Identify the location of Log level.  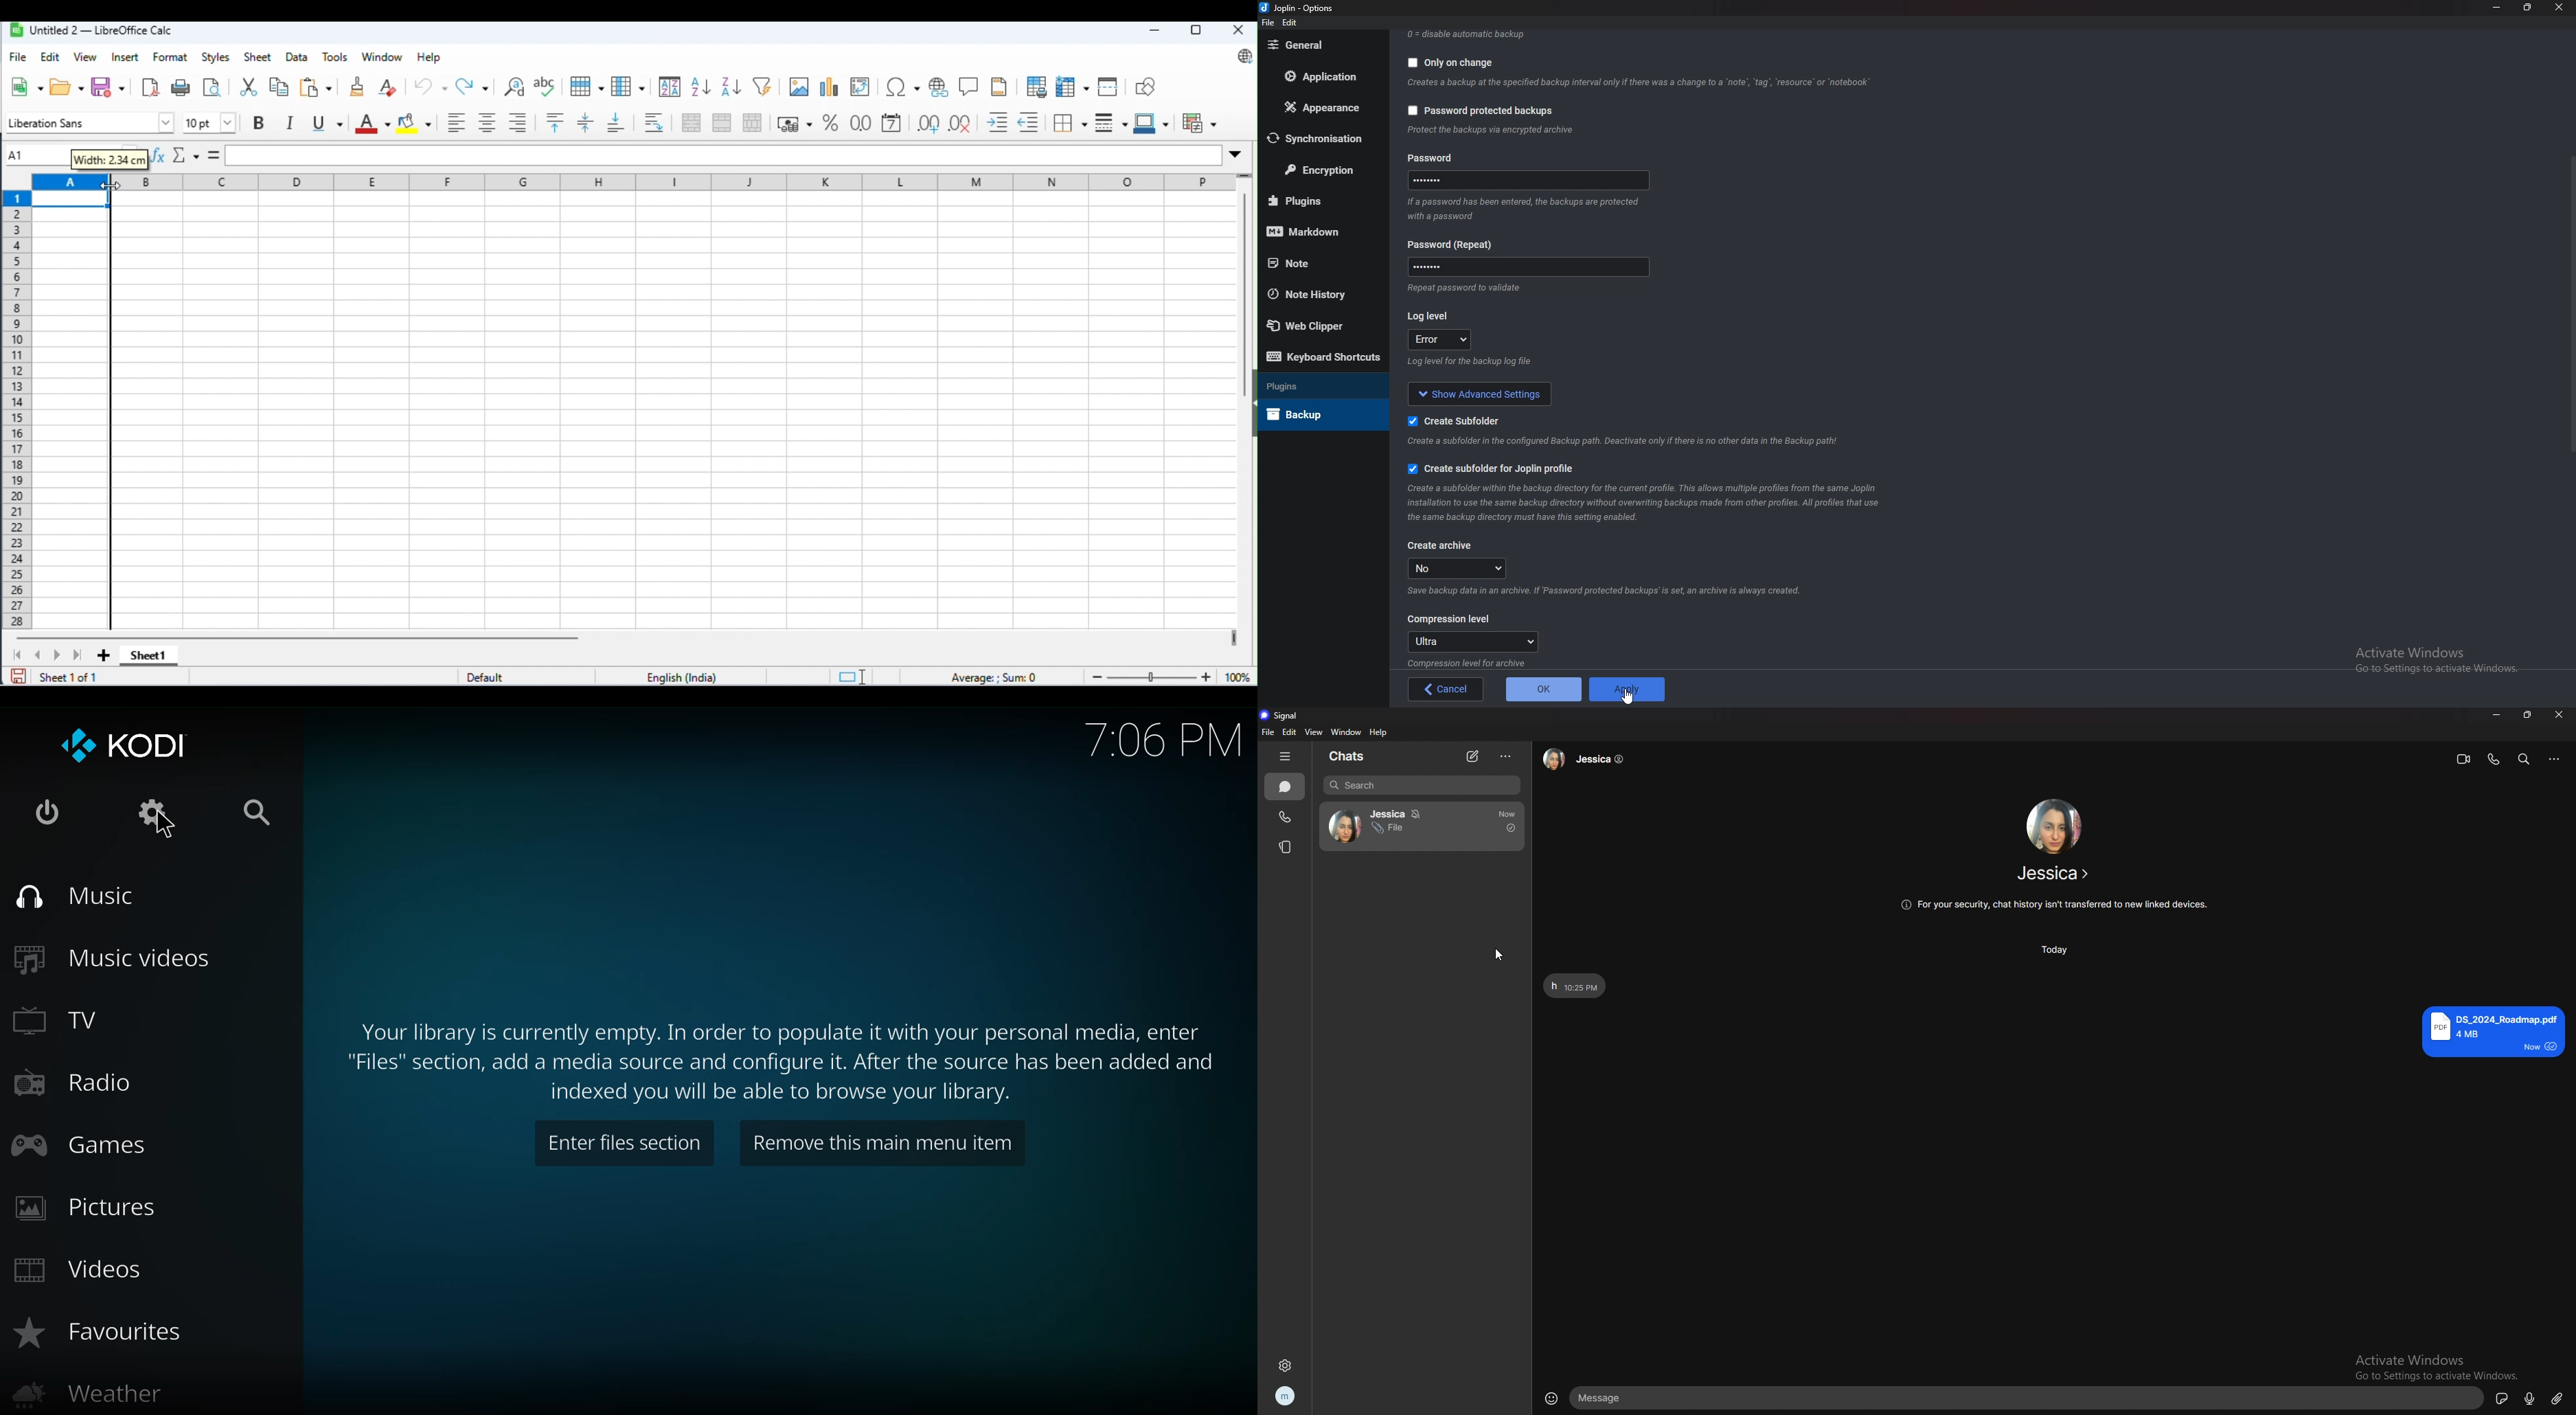
(1432, 316).